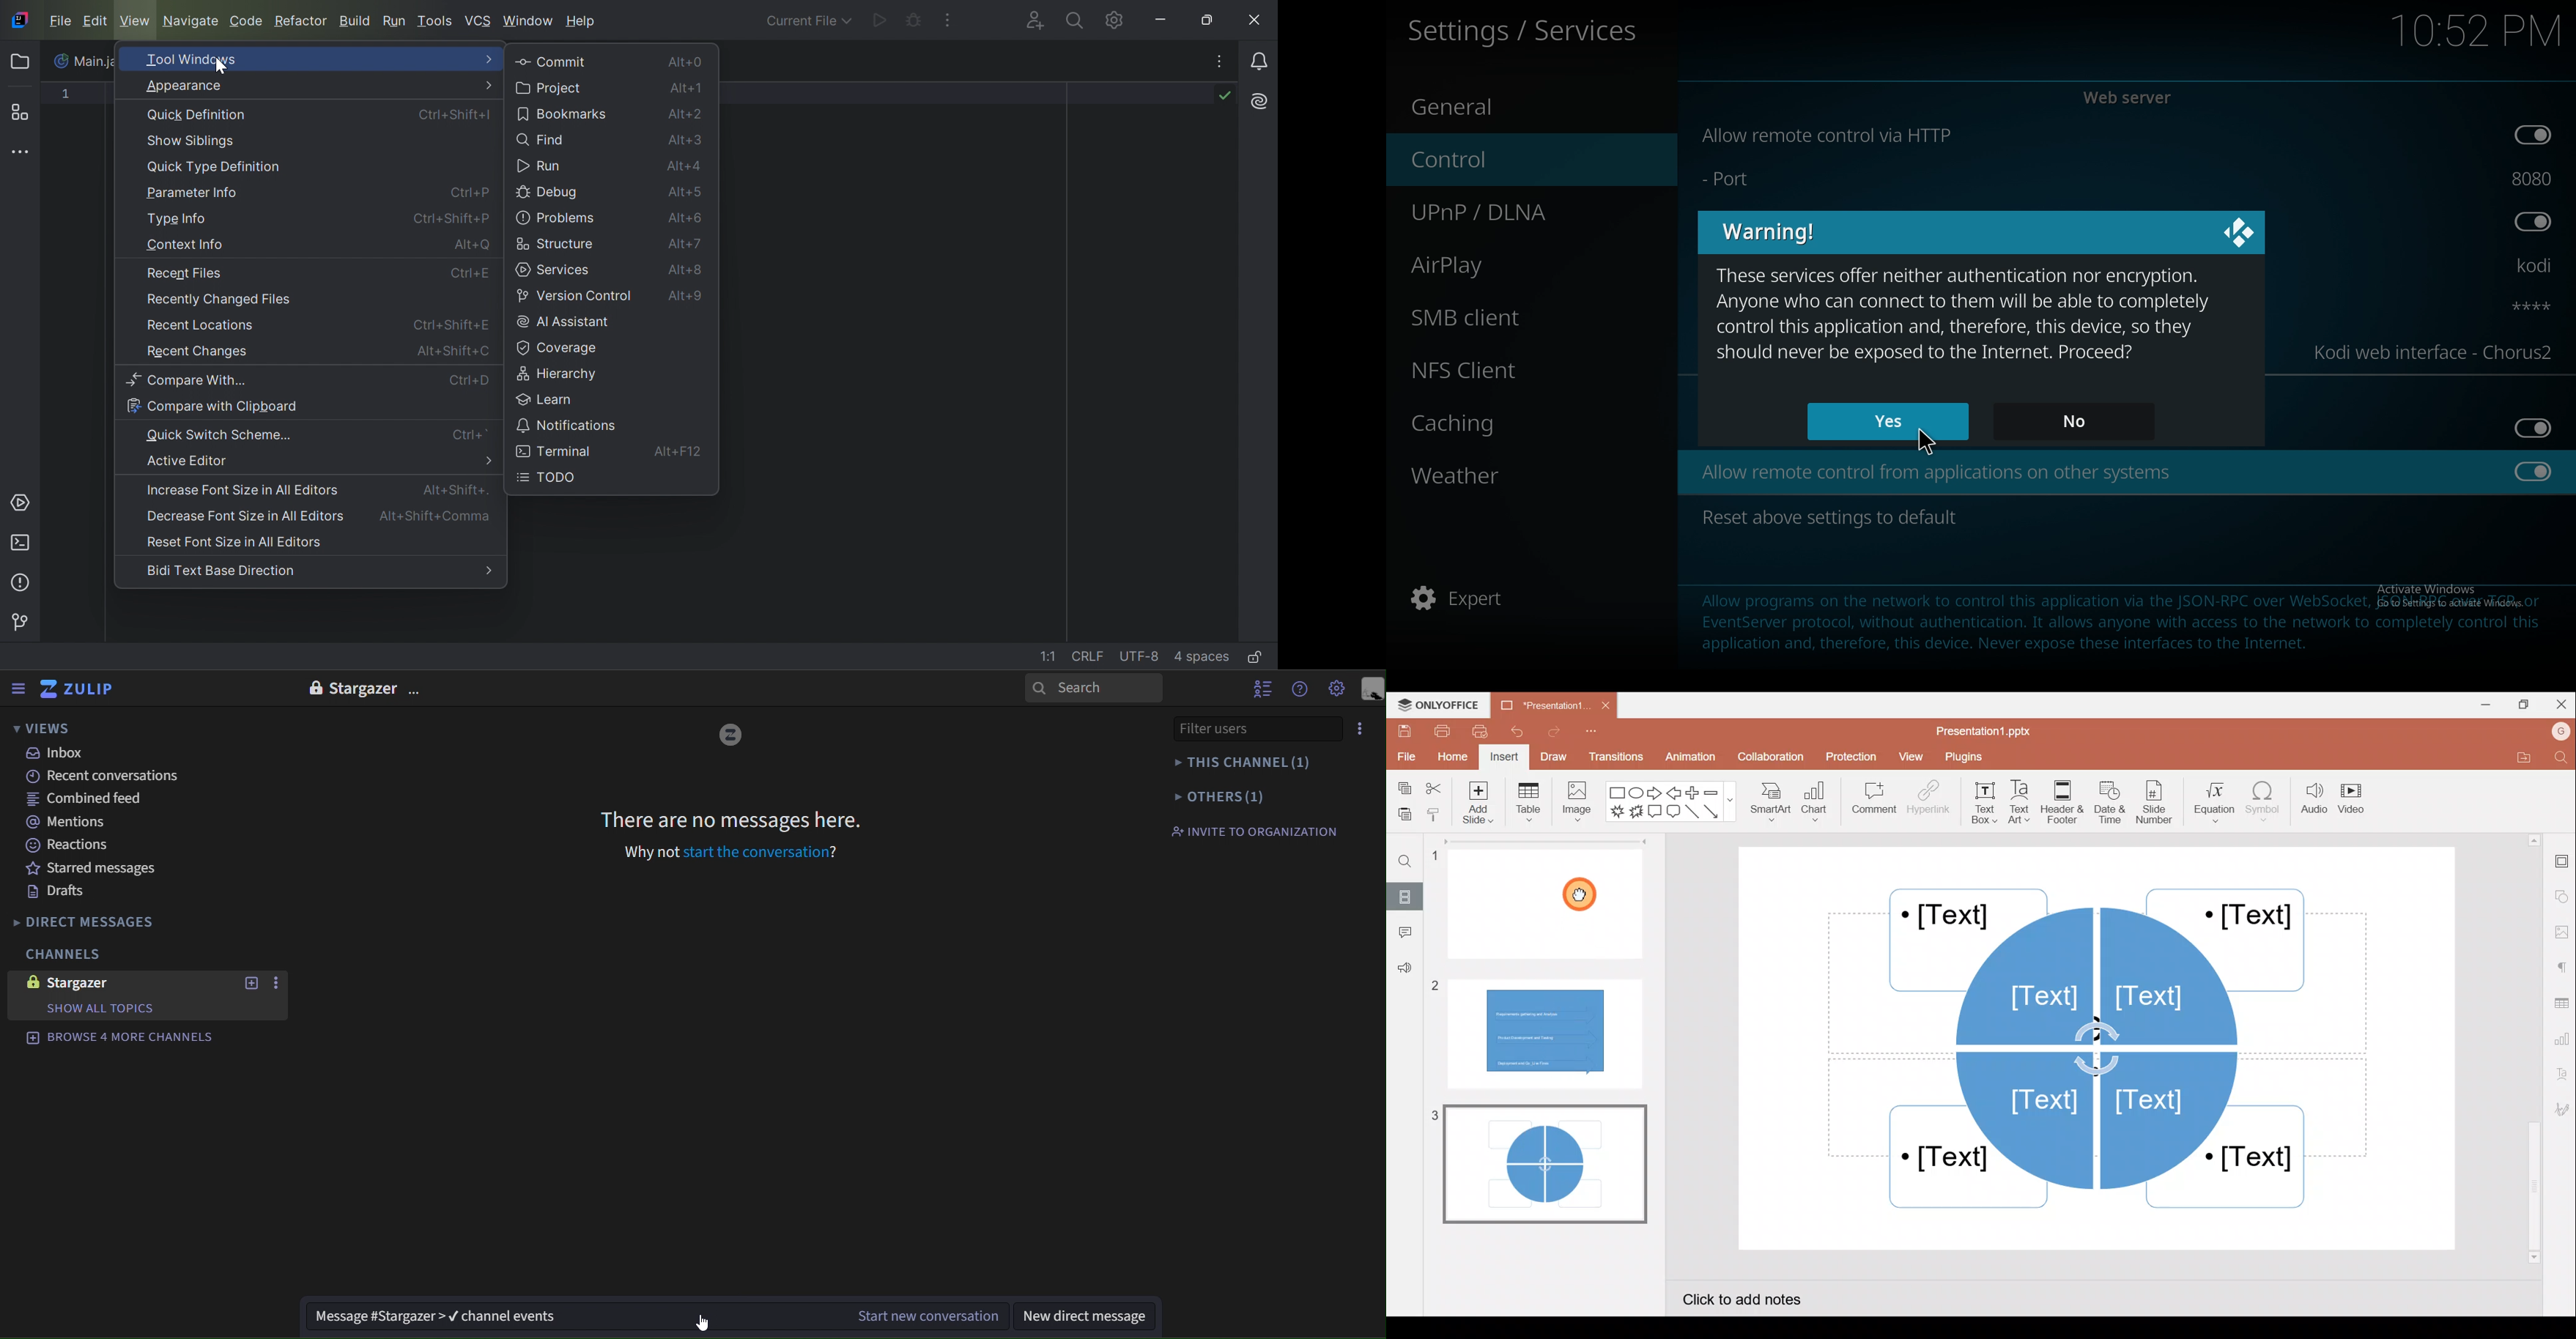 This screenshot has height=1344, width=2576. What do you see at coordinates (176, 220) in the screenshot?
I see `Type Info` at bounding box center [176, 220].